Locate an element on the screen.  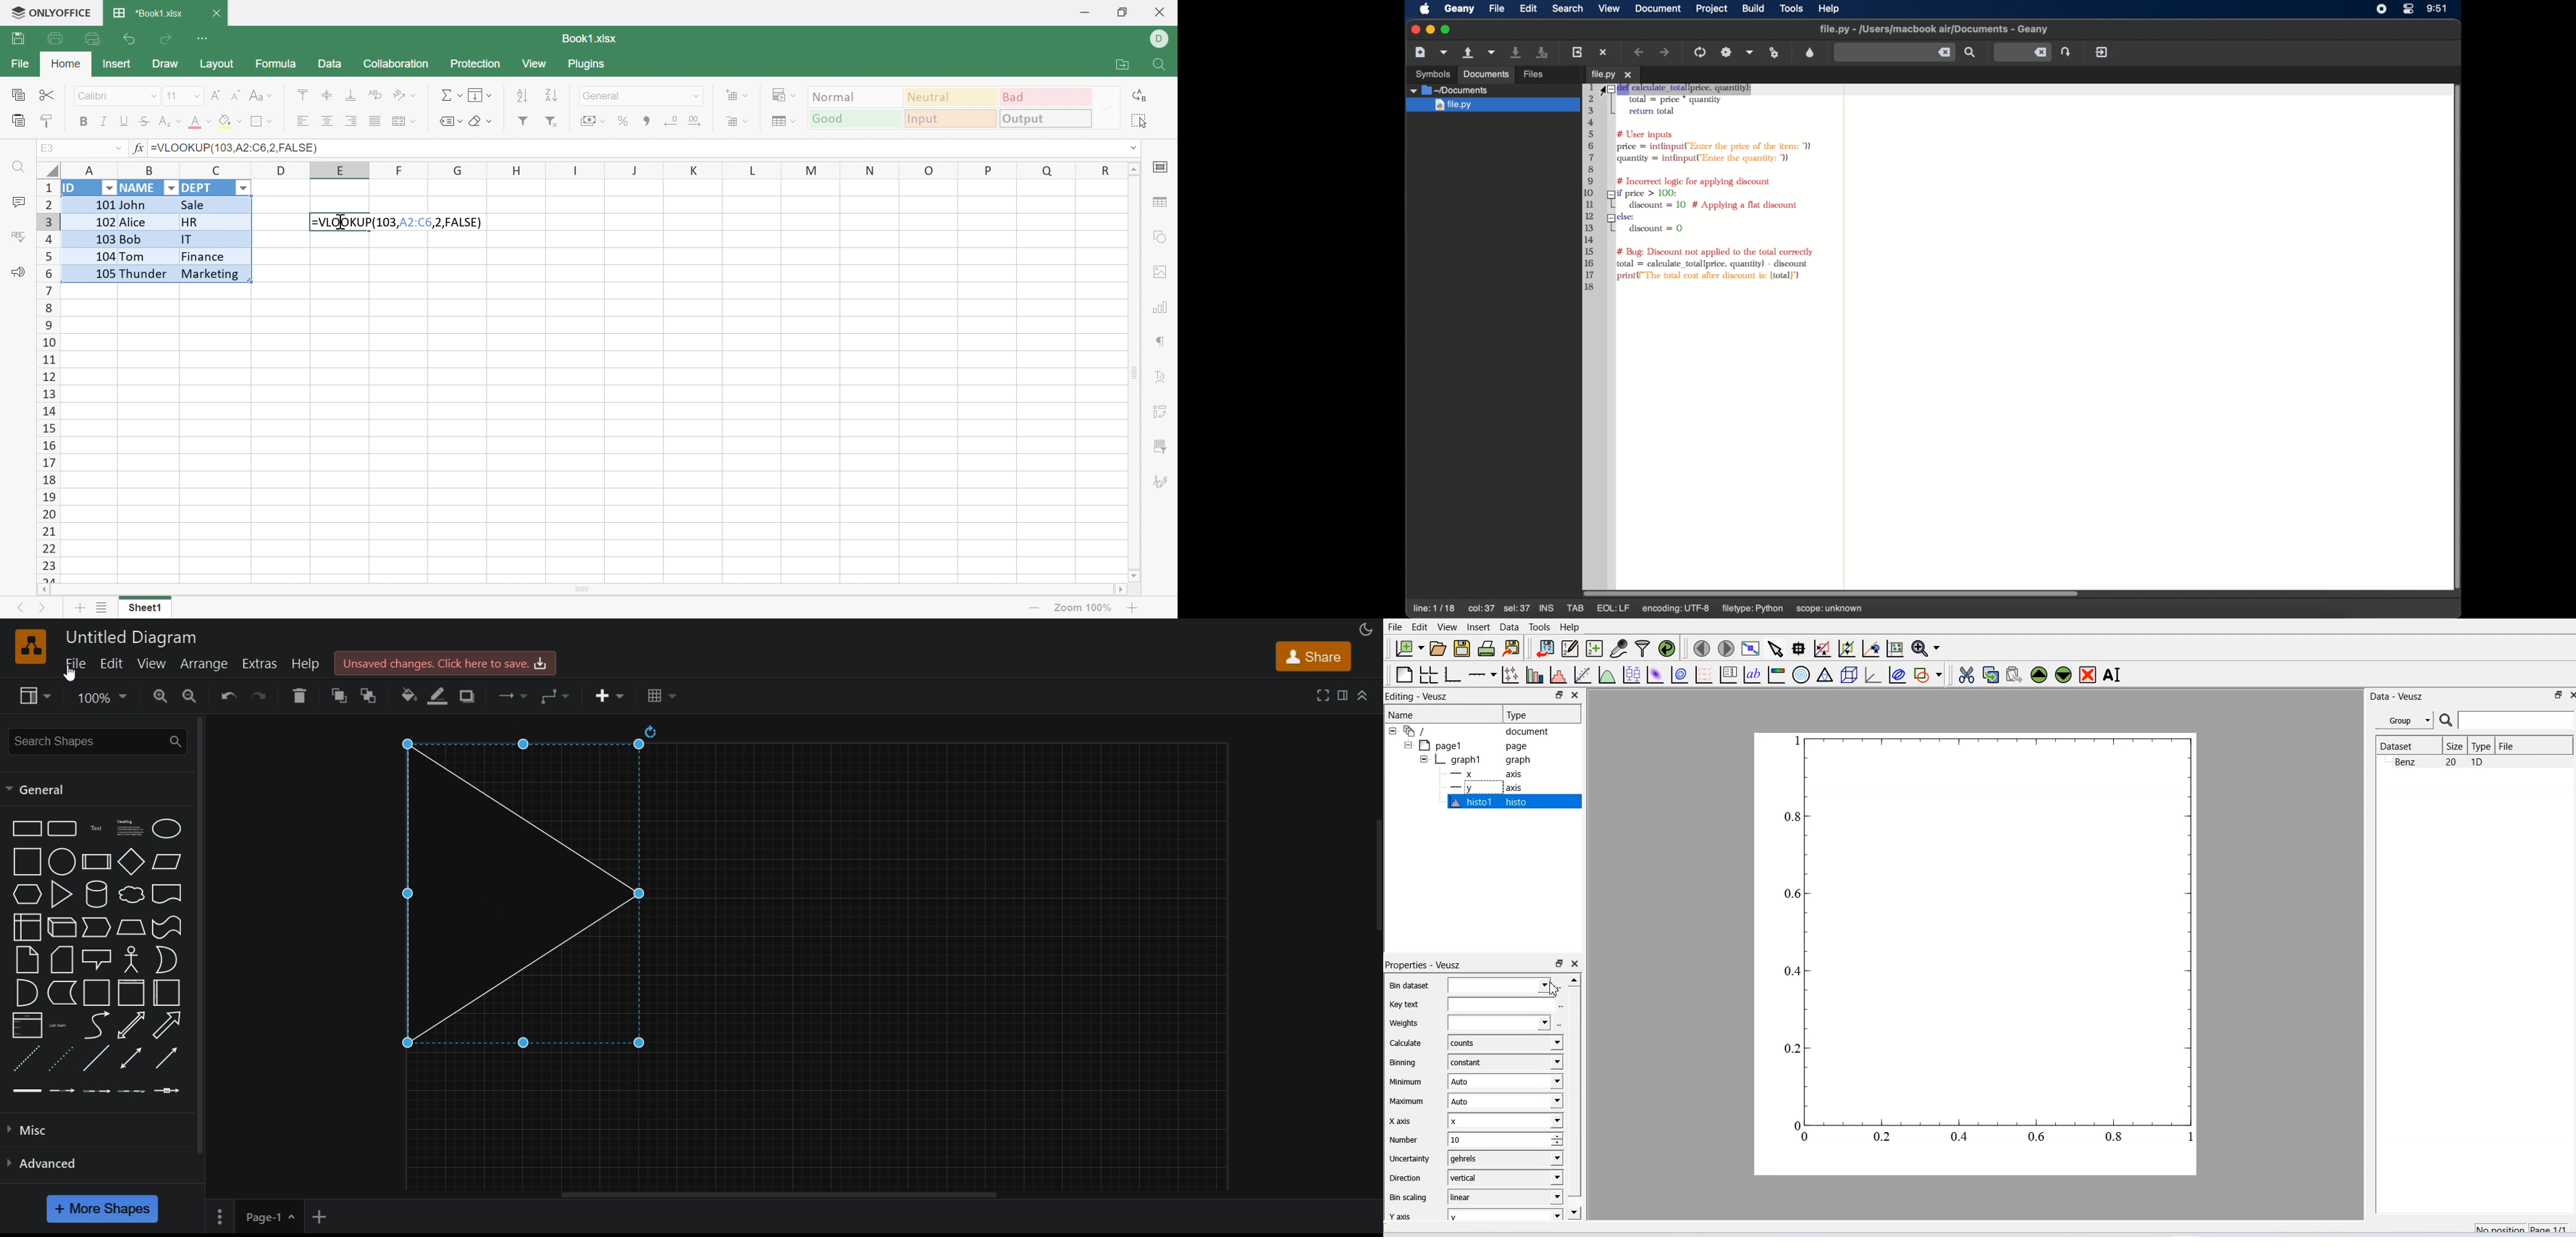
Replace is located at coordinates (1139, 96).